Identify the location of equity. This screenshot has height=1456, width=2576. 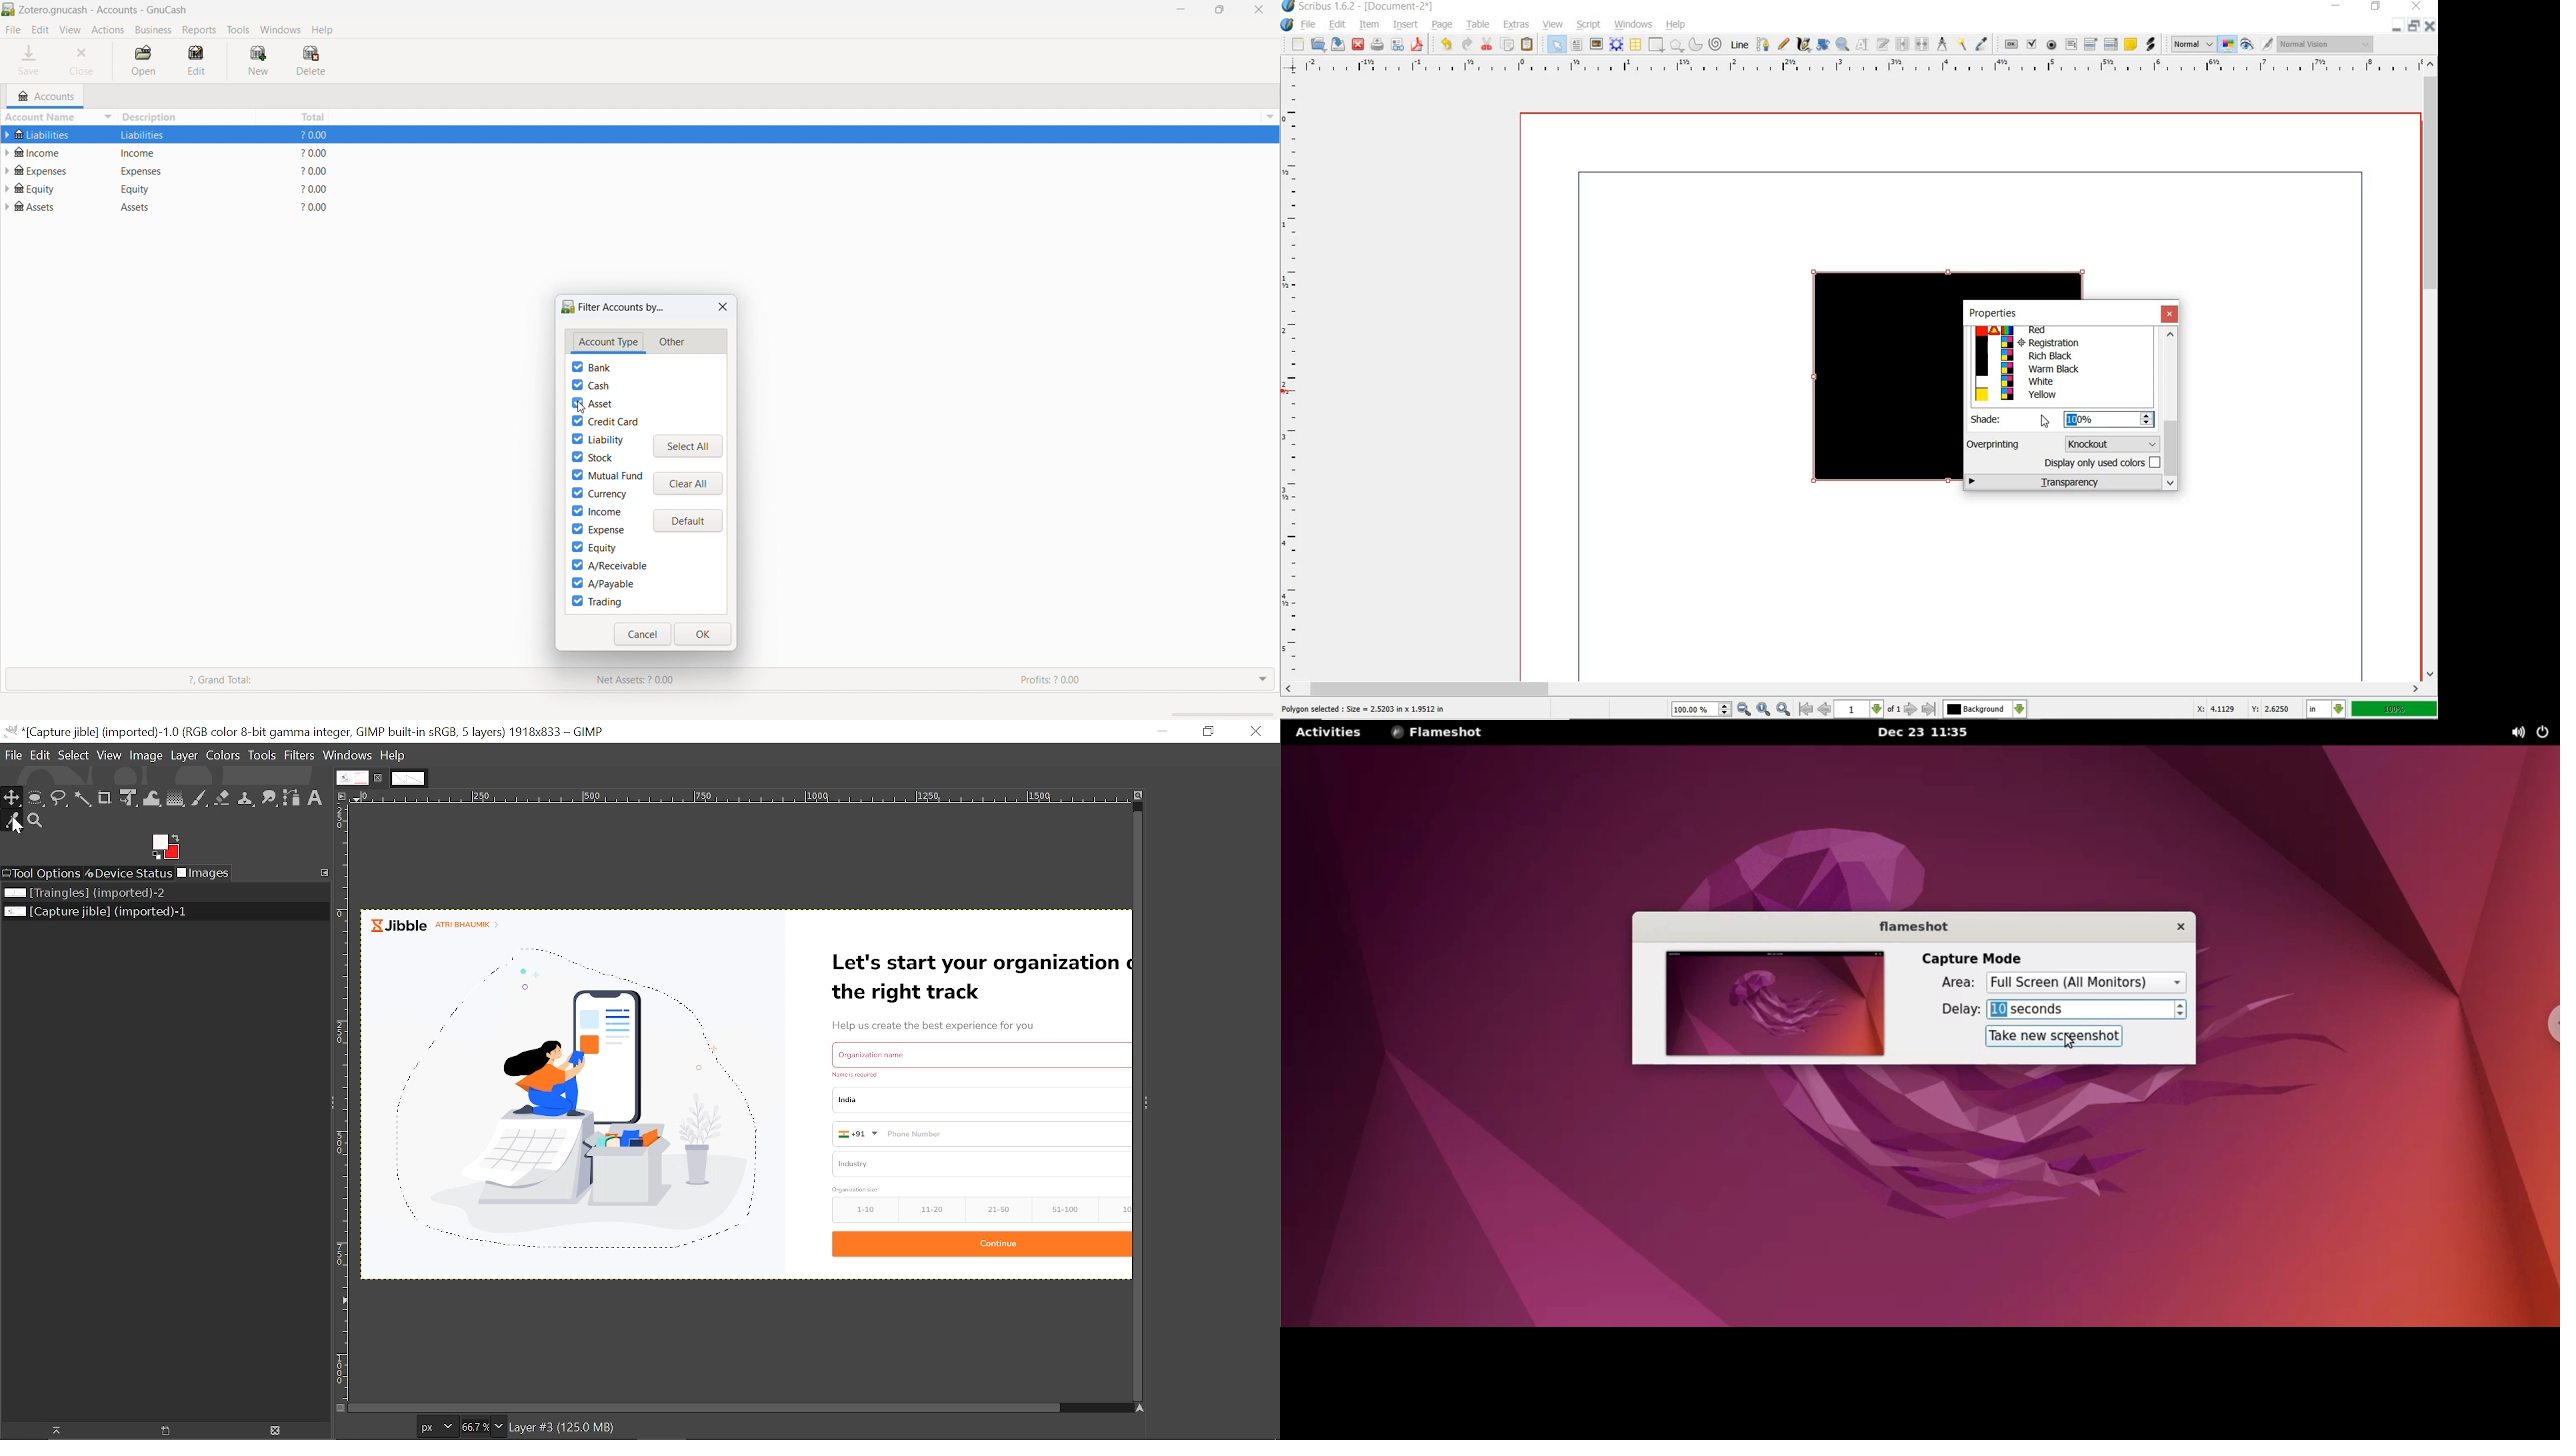
(45, 187).